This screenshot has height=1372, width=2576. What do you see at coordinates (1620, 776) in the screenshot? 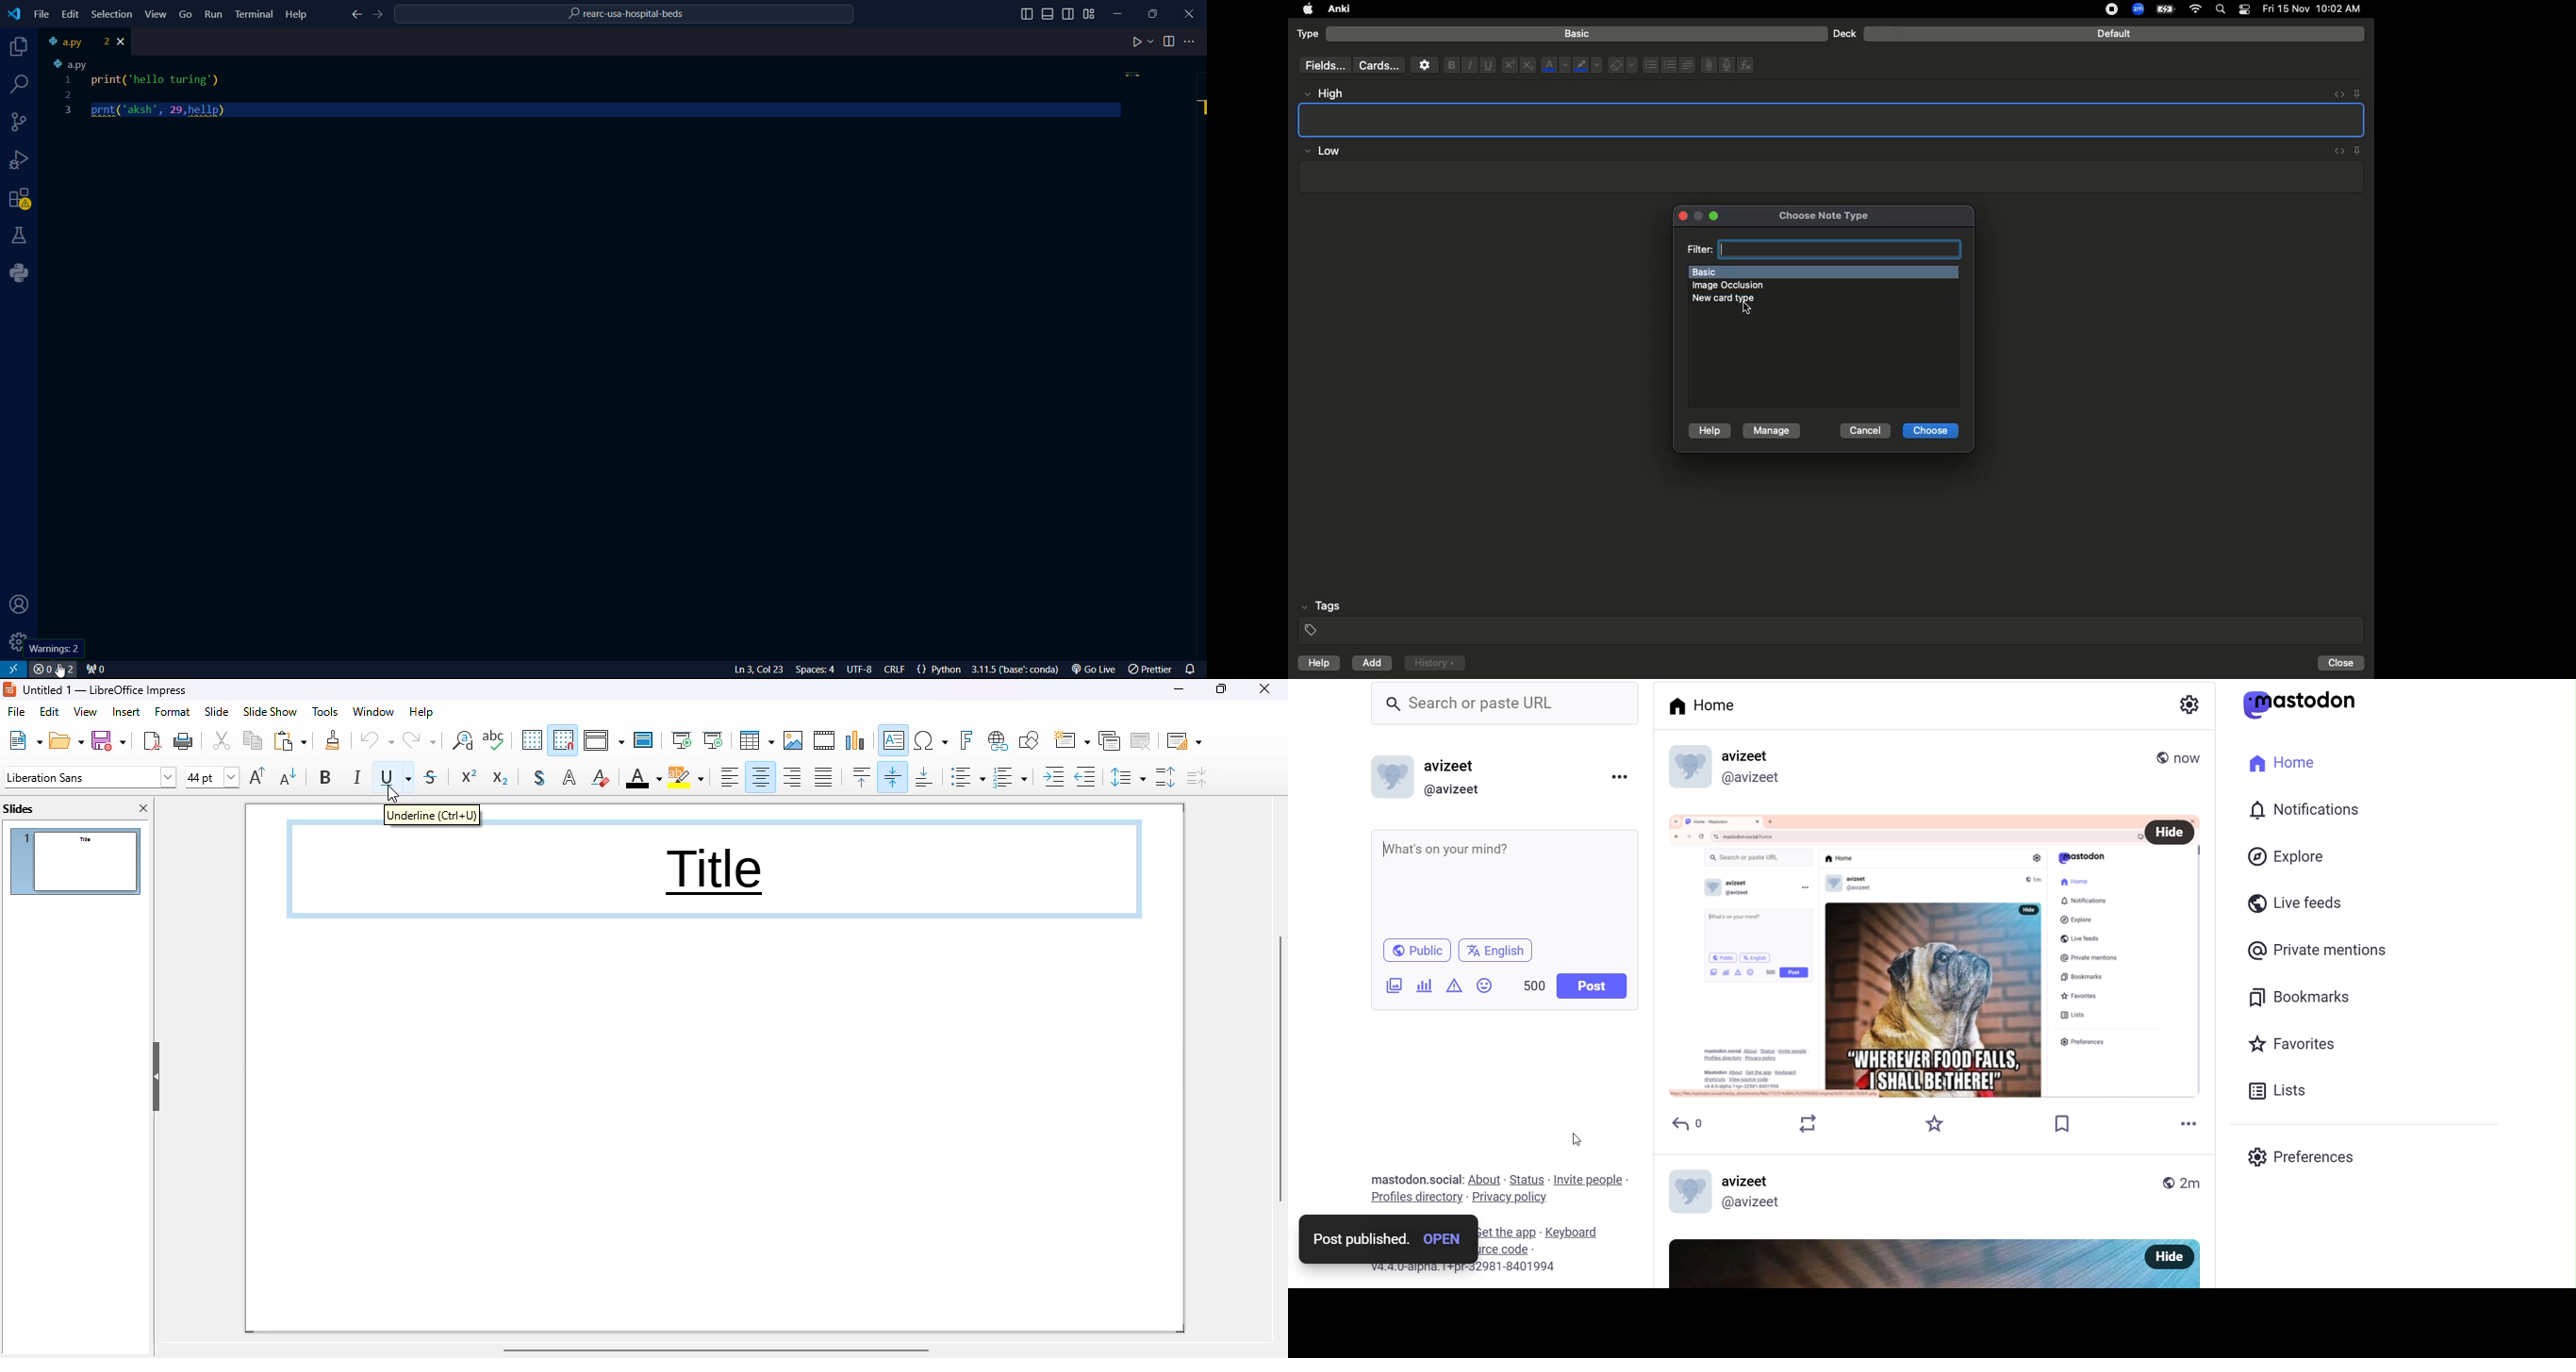
I see `more` at bounding box center [1620, 776].